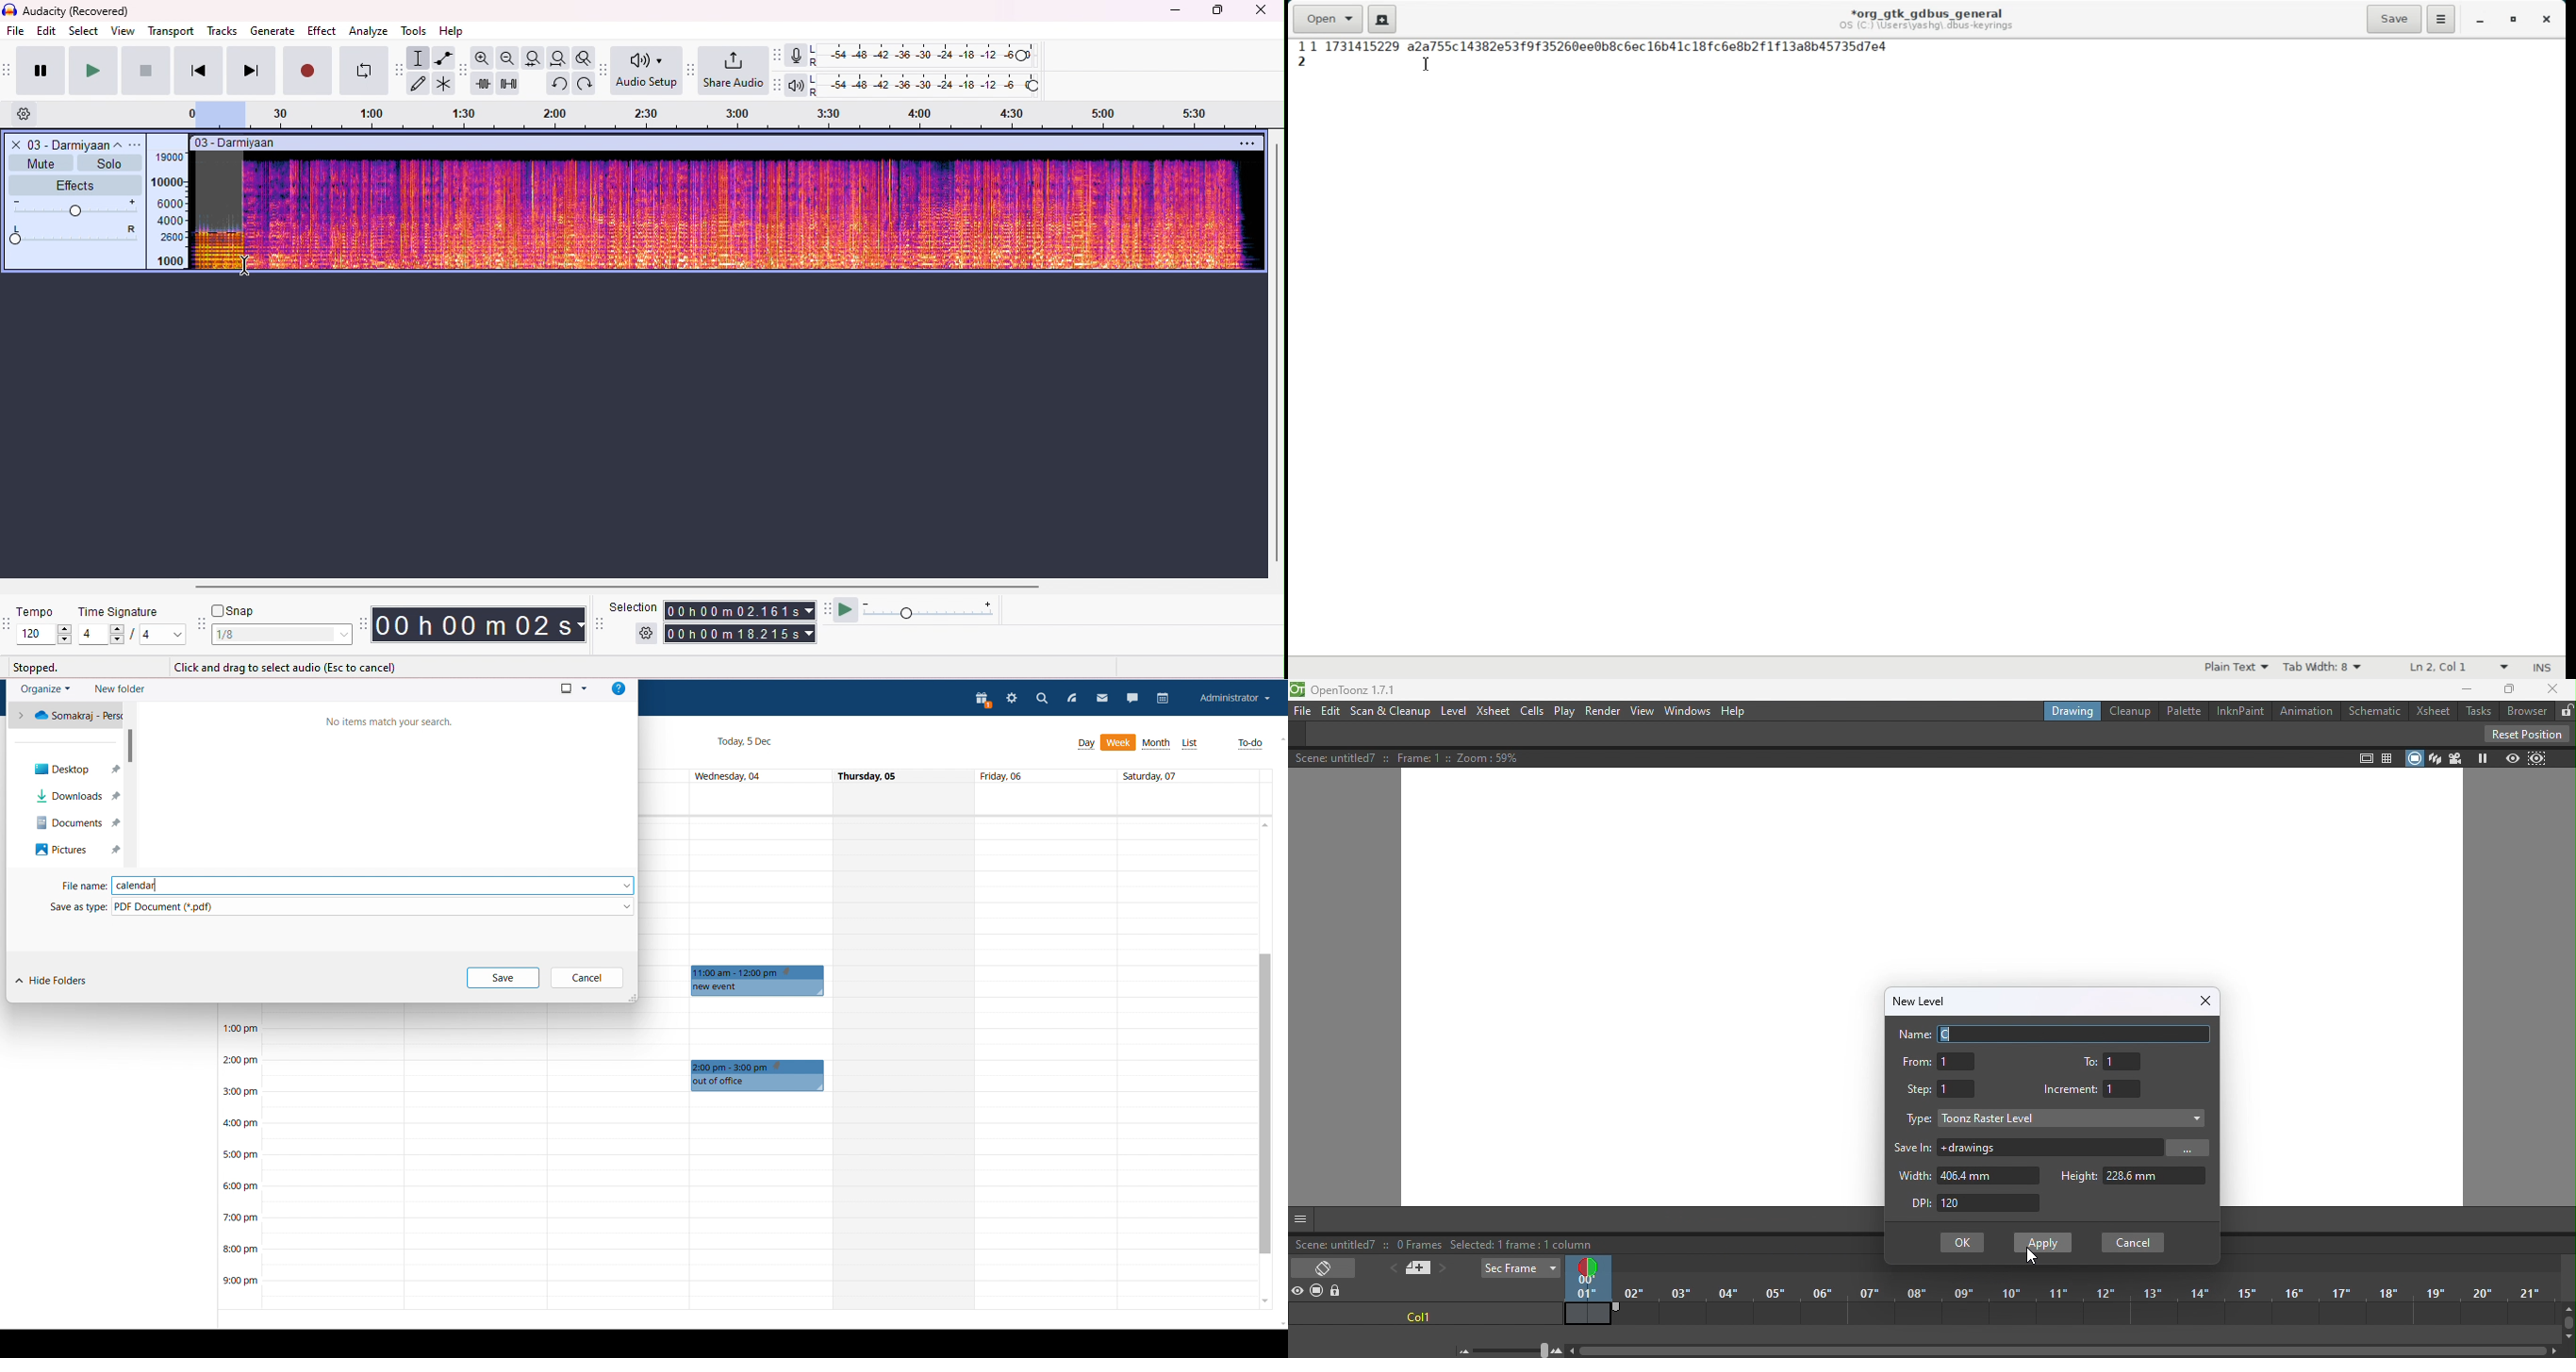 The width and height of the screenshot is (2576, 1372). What do you see at coordinates (74, 183) in the screenshot?
I see `effects` at bounding box center [74, 183].